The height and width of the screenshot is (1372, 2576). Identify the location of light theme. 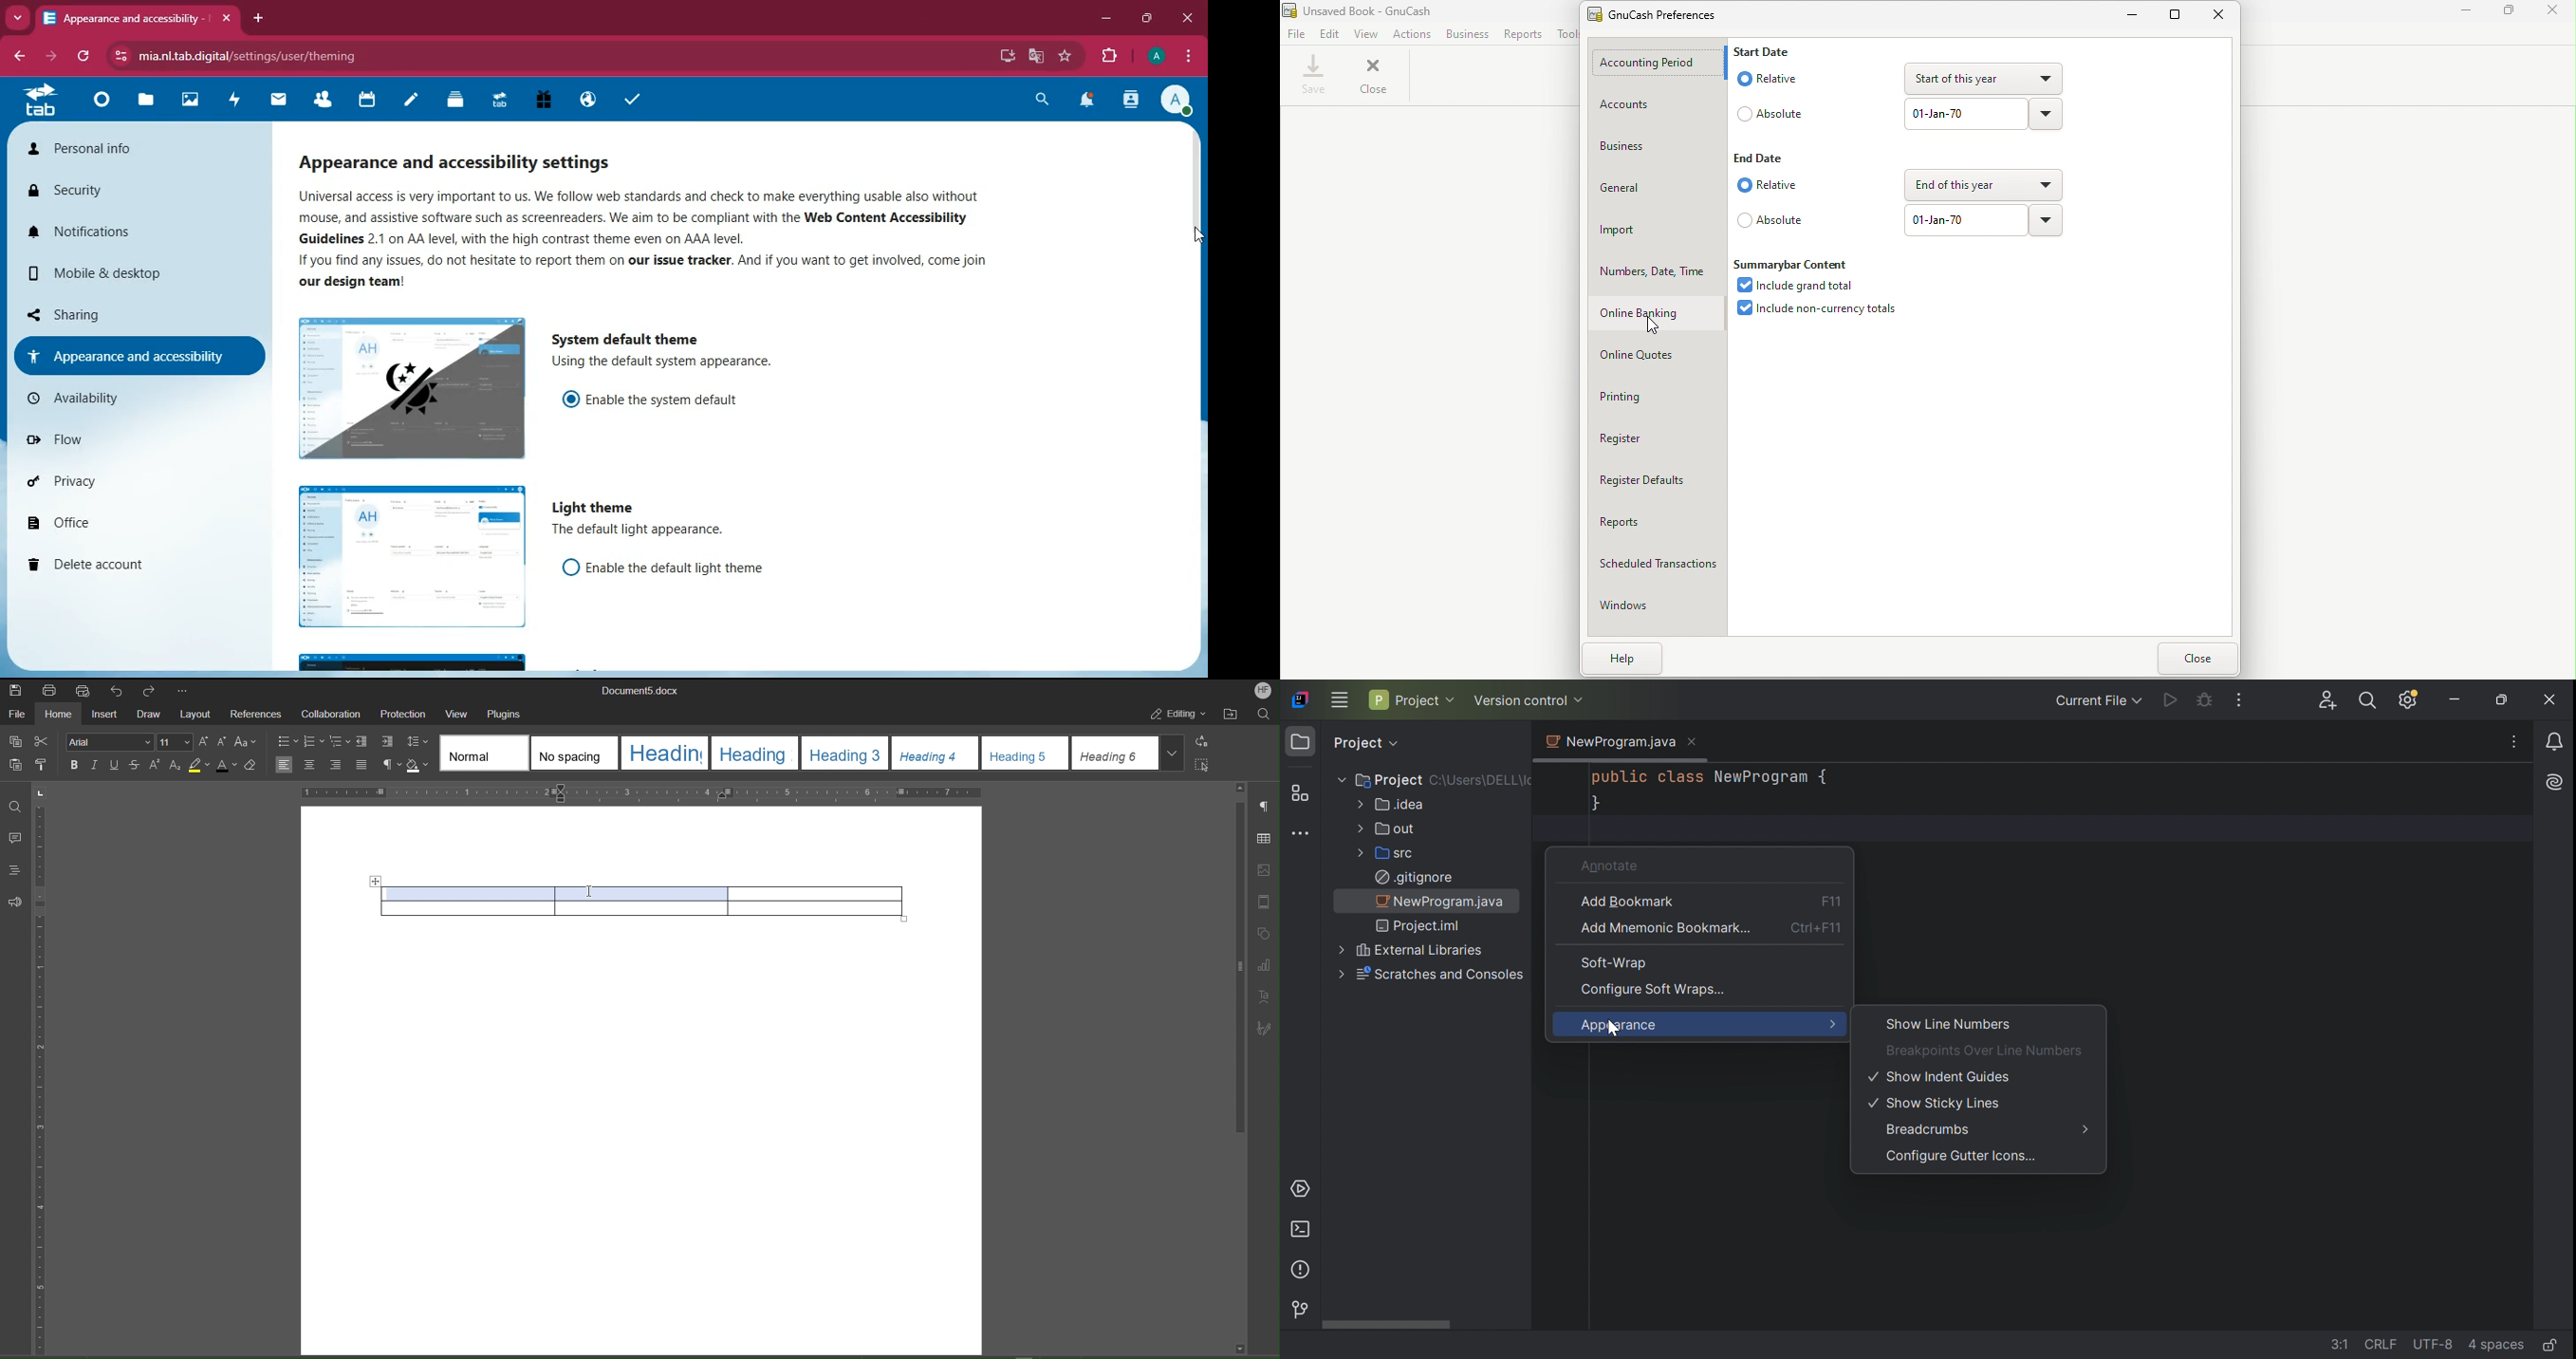
(601, 507).